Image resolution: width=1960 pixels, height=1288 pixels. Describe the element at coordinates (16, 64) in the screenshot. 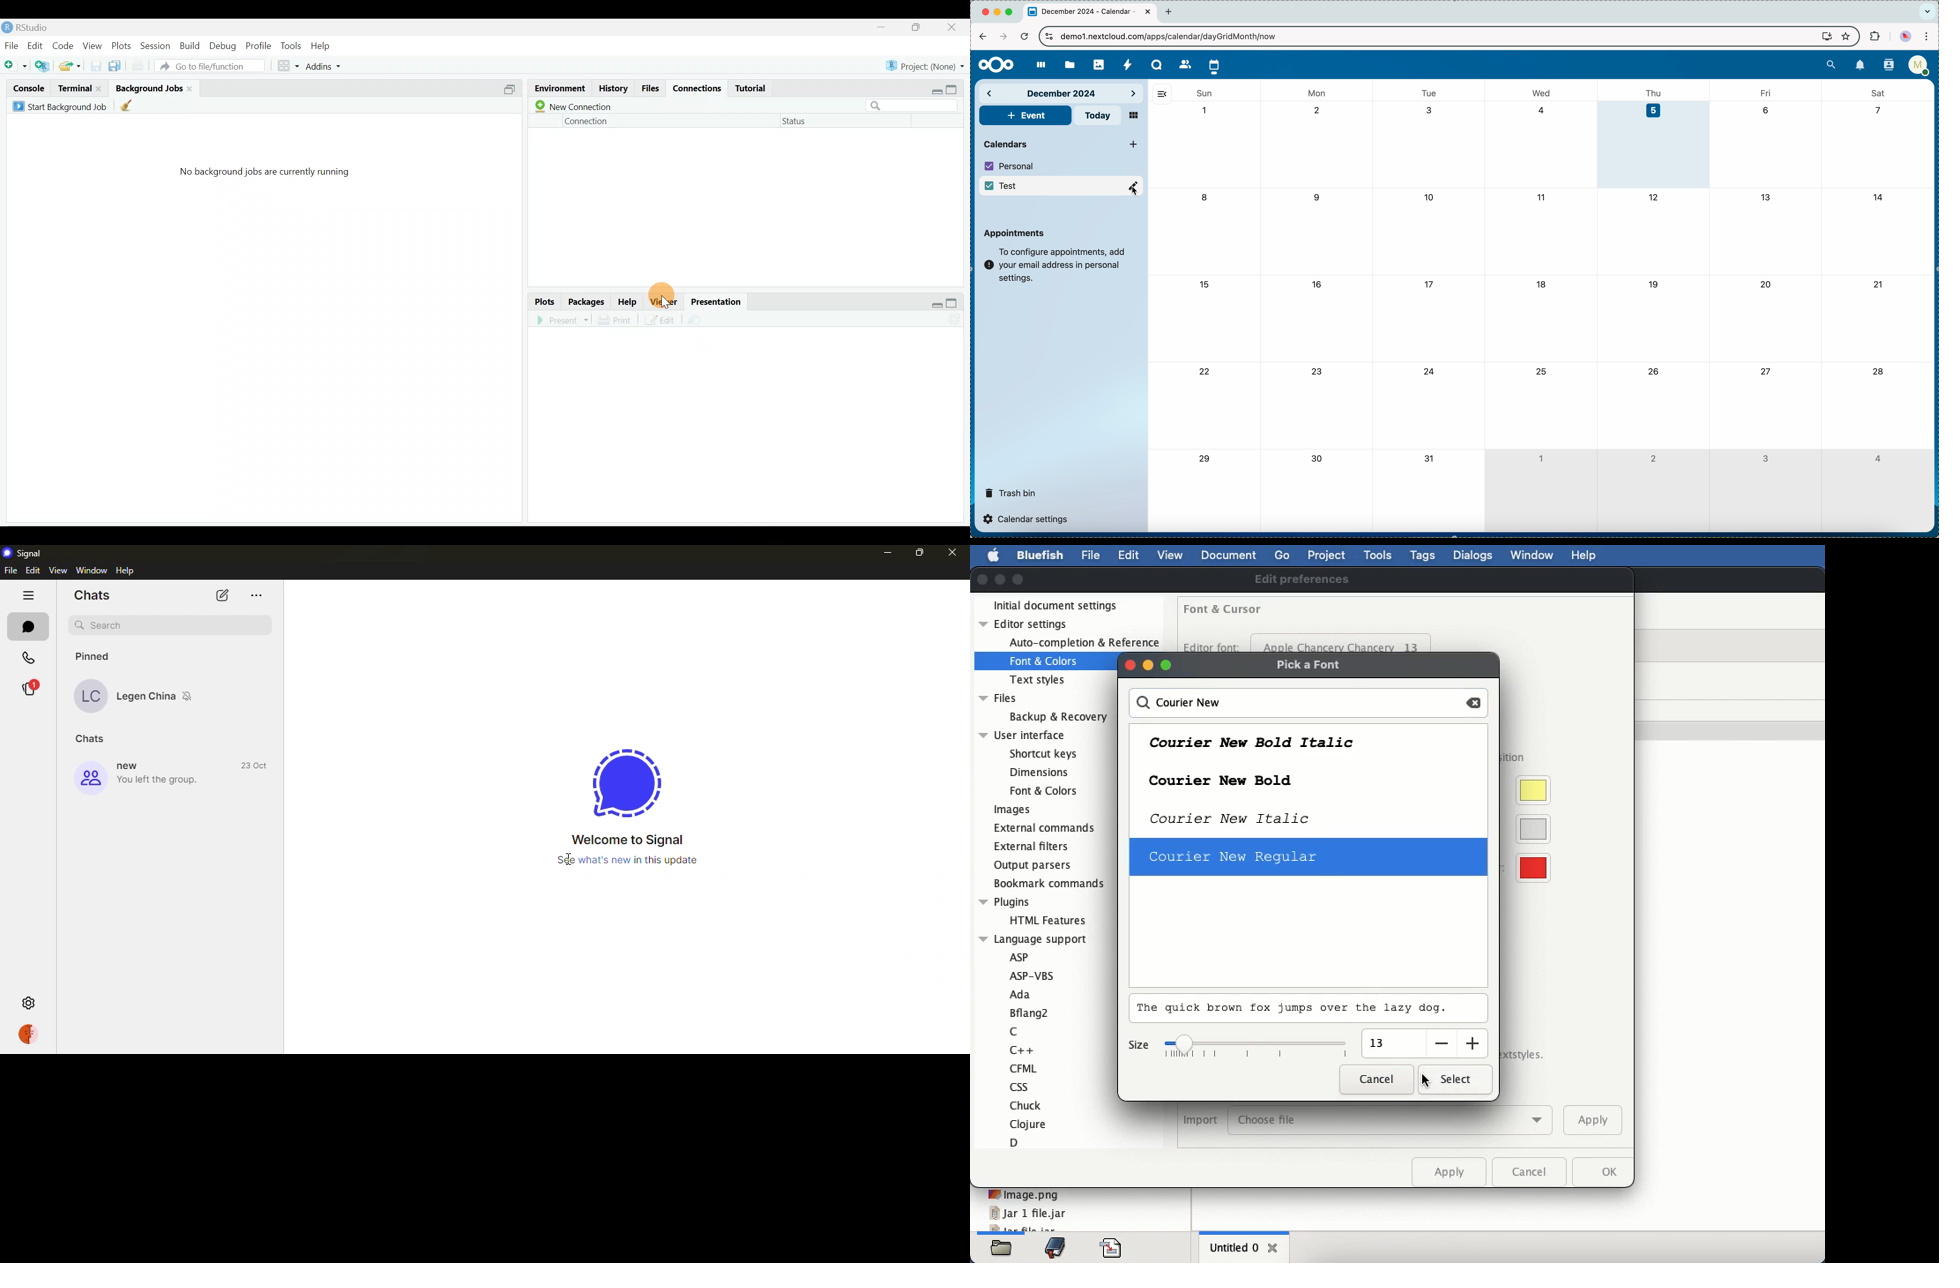

I see `New file` at that location.